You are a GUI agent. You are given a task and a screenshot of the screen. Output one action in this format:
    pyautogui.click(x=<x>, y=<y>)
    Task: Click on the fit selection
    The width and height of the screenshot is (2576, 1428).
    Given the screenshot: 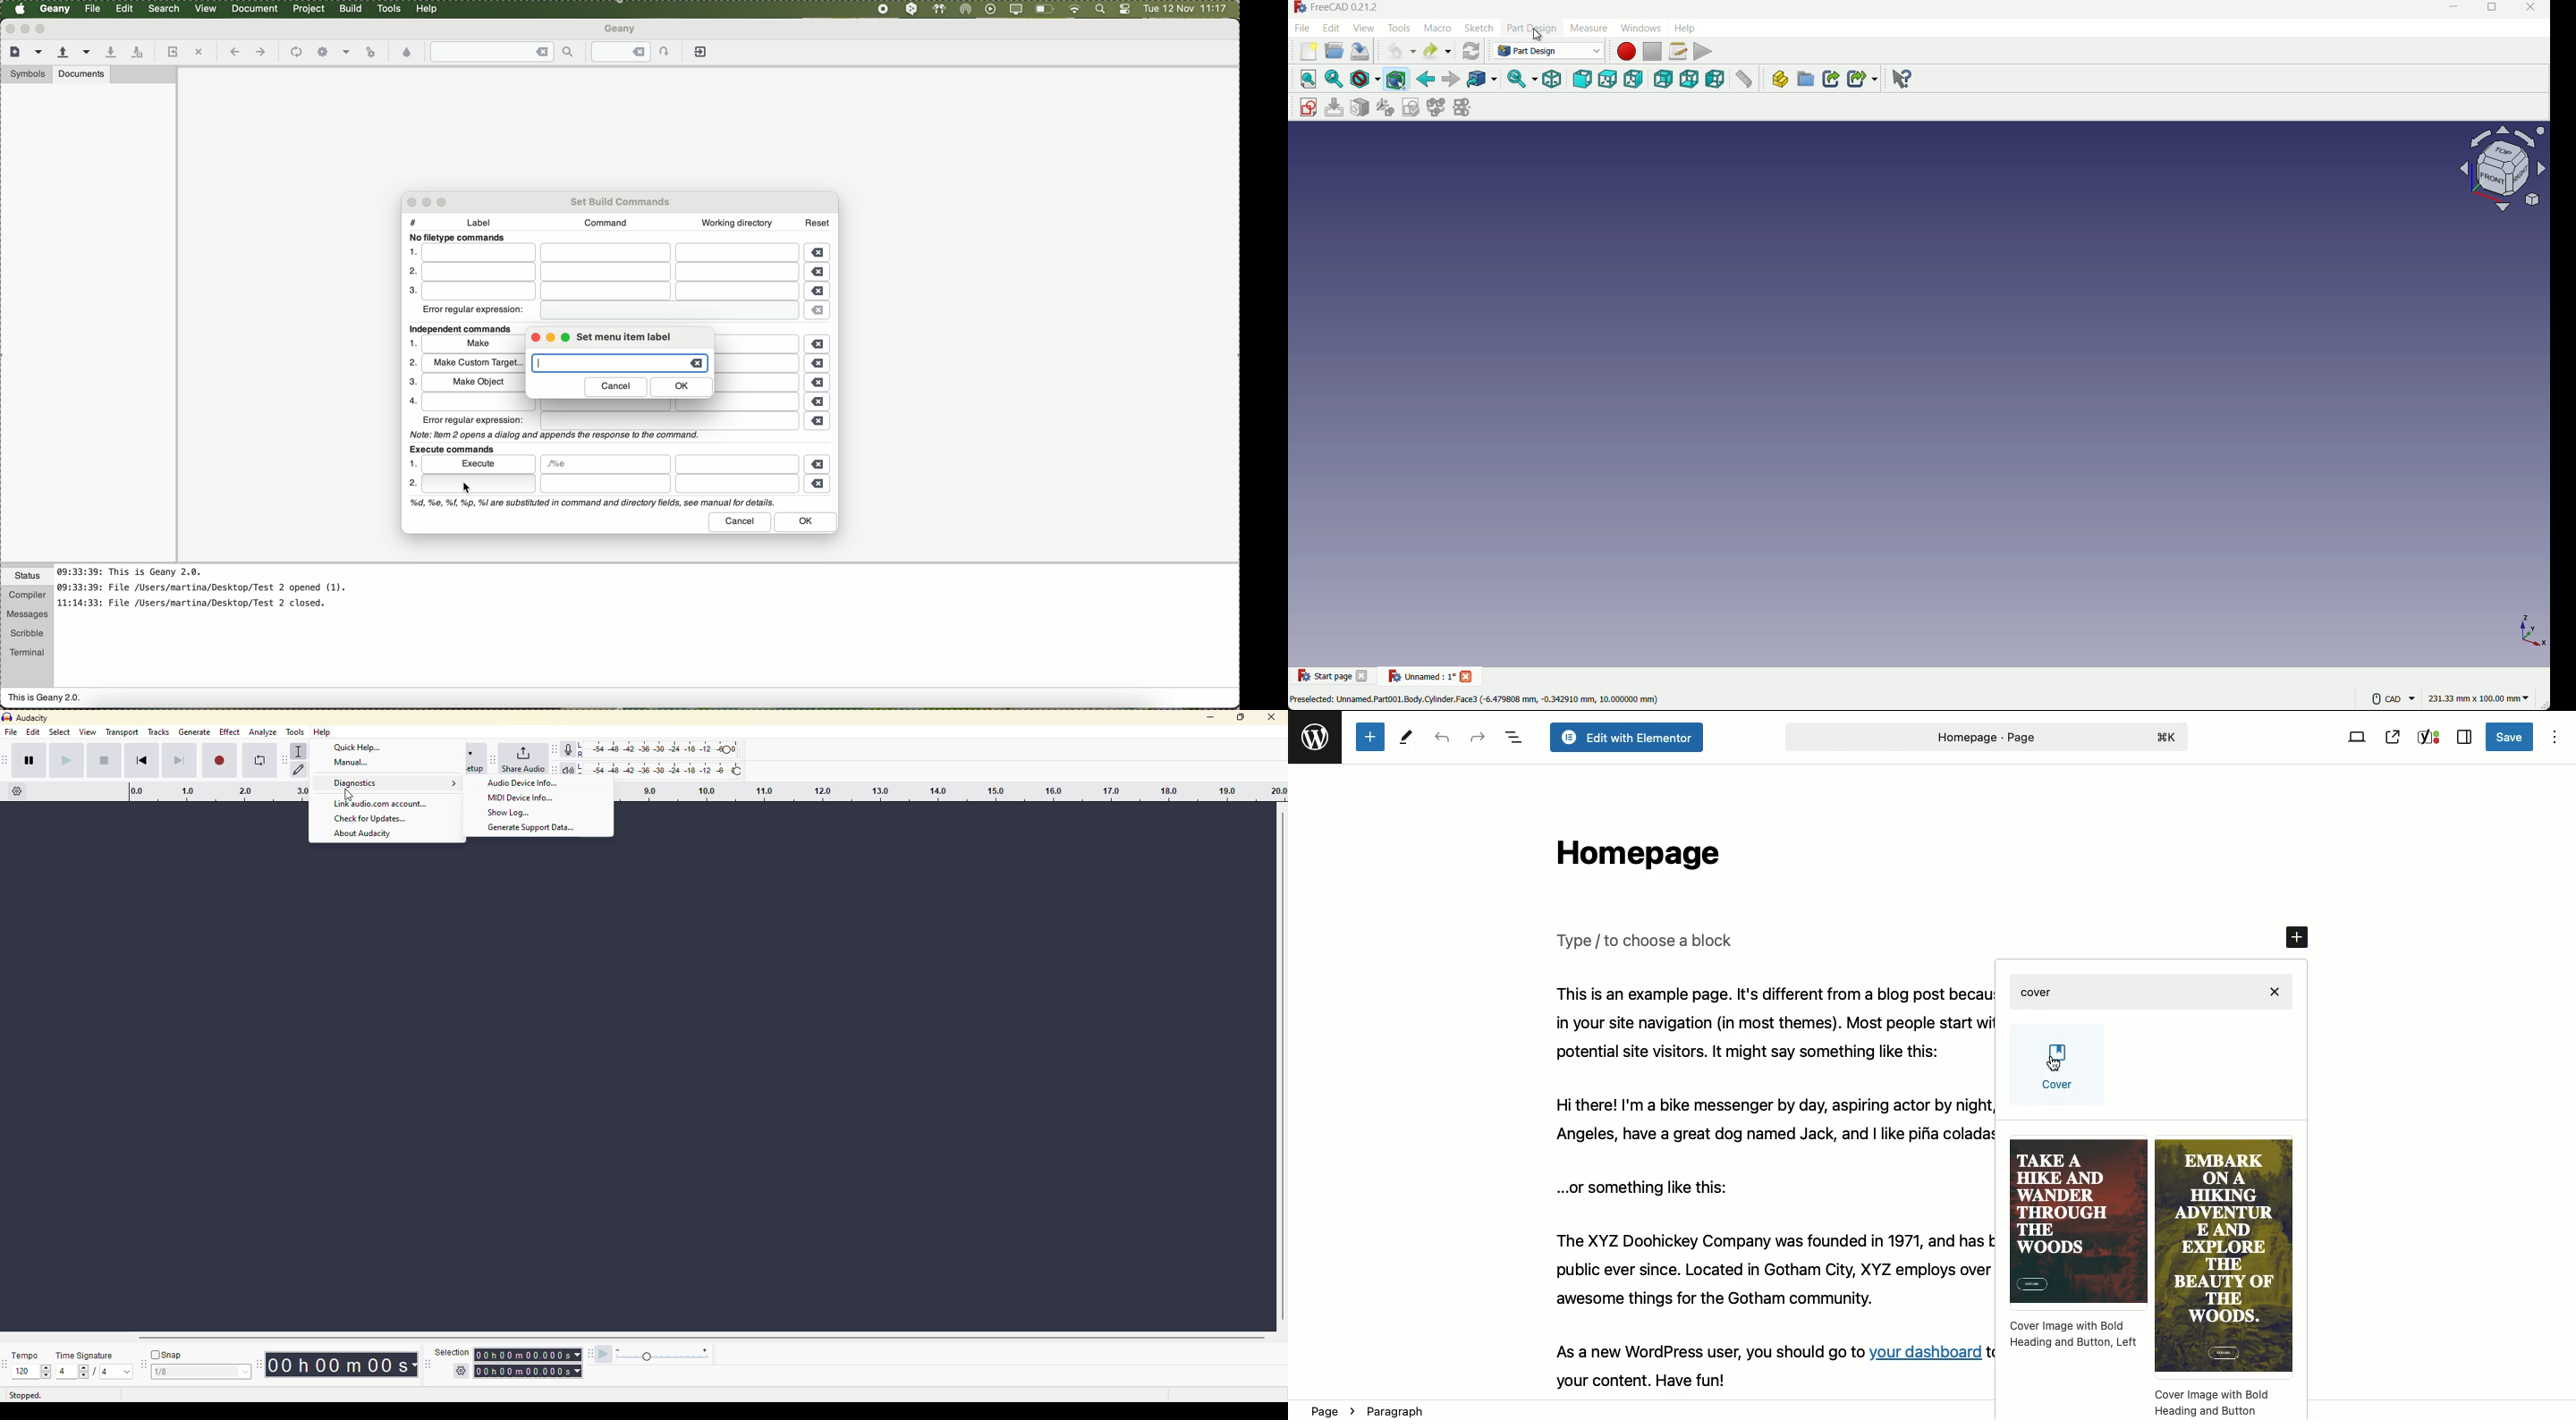 What is the action you would take?
    pyautogui.click(x=1335, y=80)
    